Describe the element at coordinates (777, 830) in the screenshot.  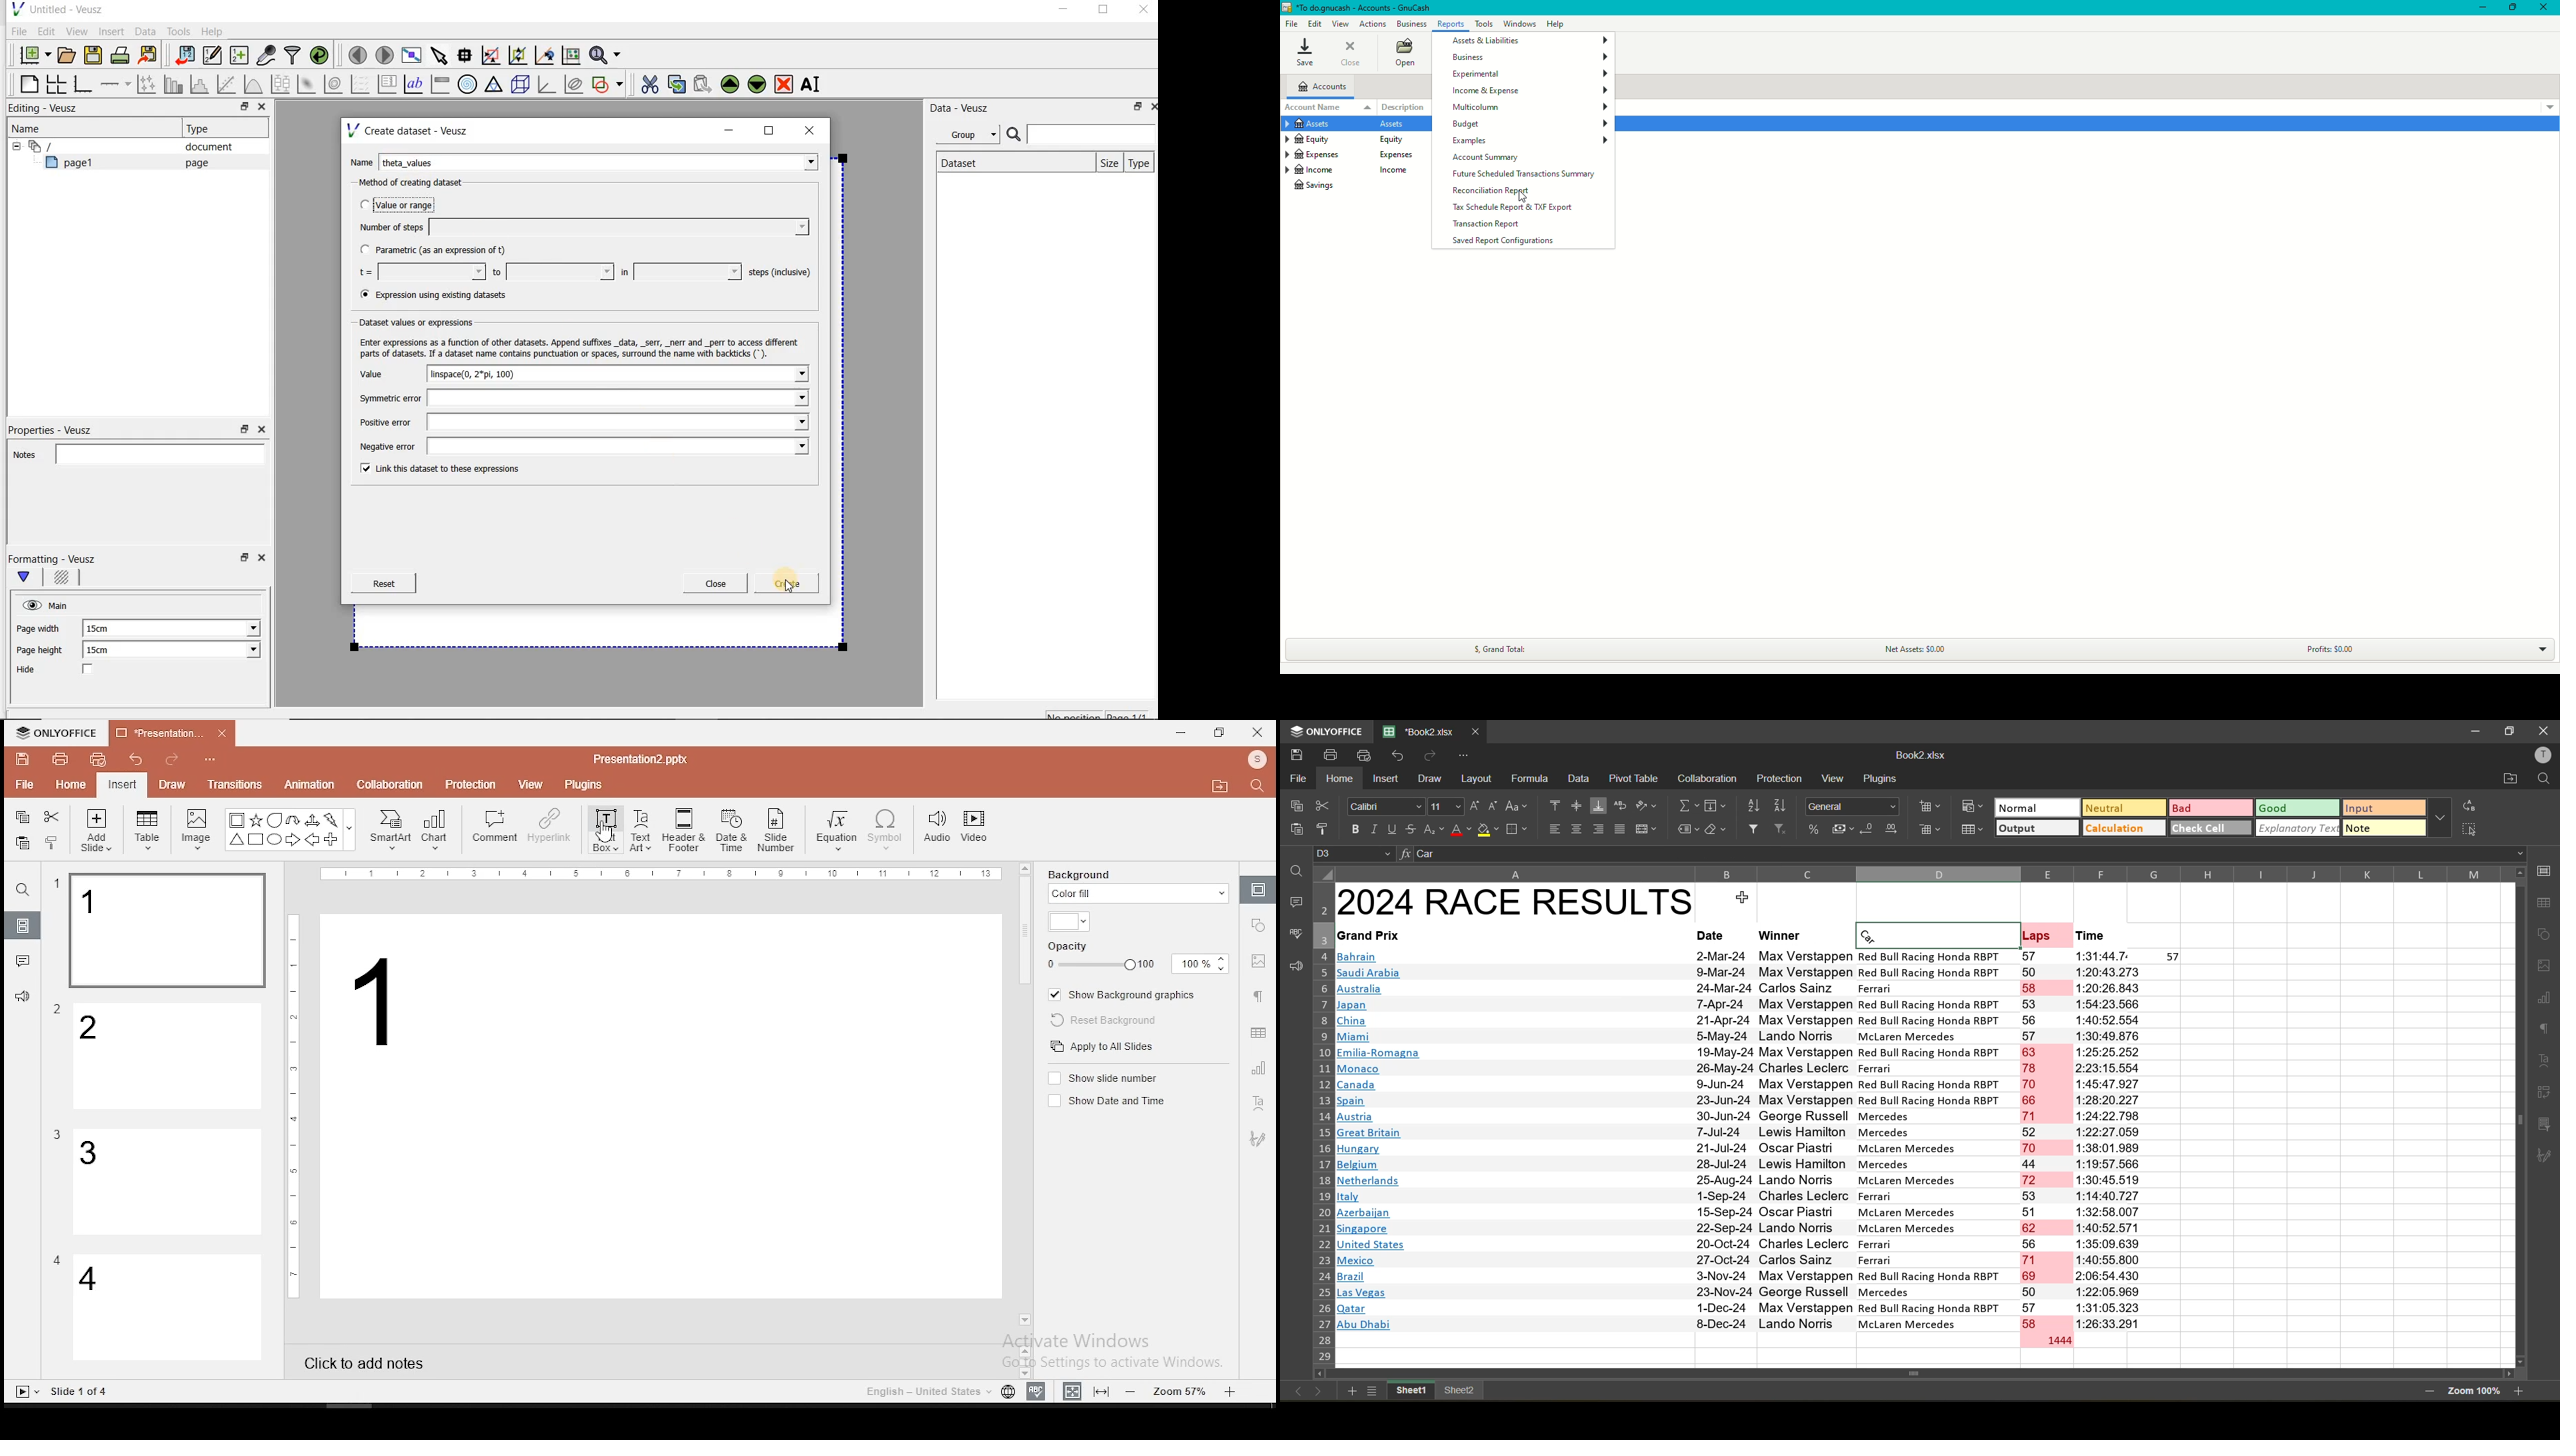
I see `slide number` at that location.